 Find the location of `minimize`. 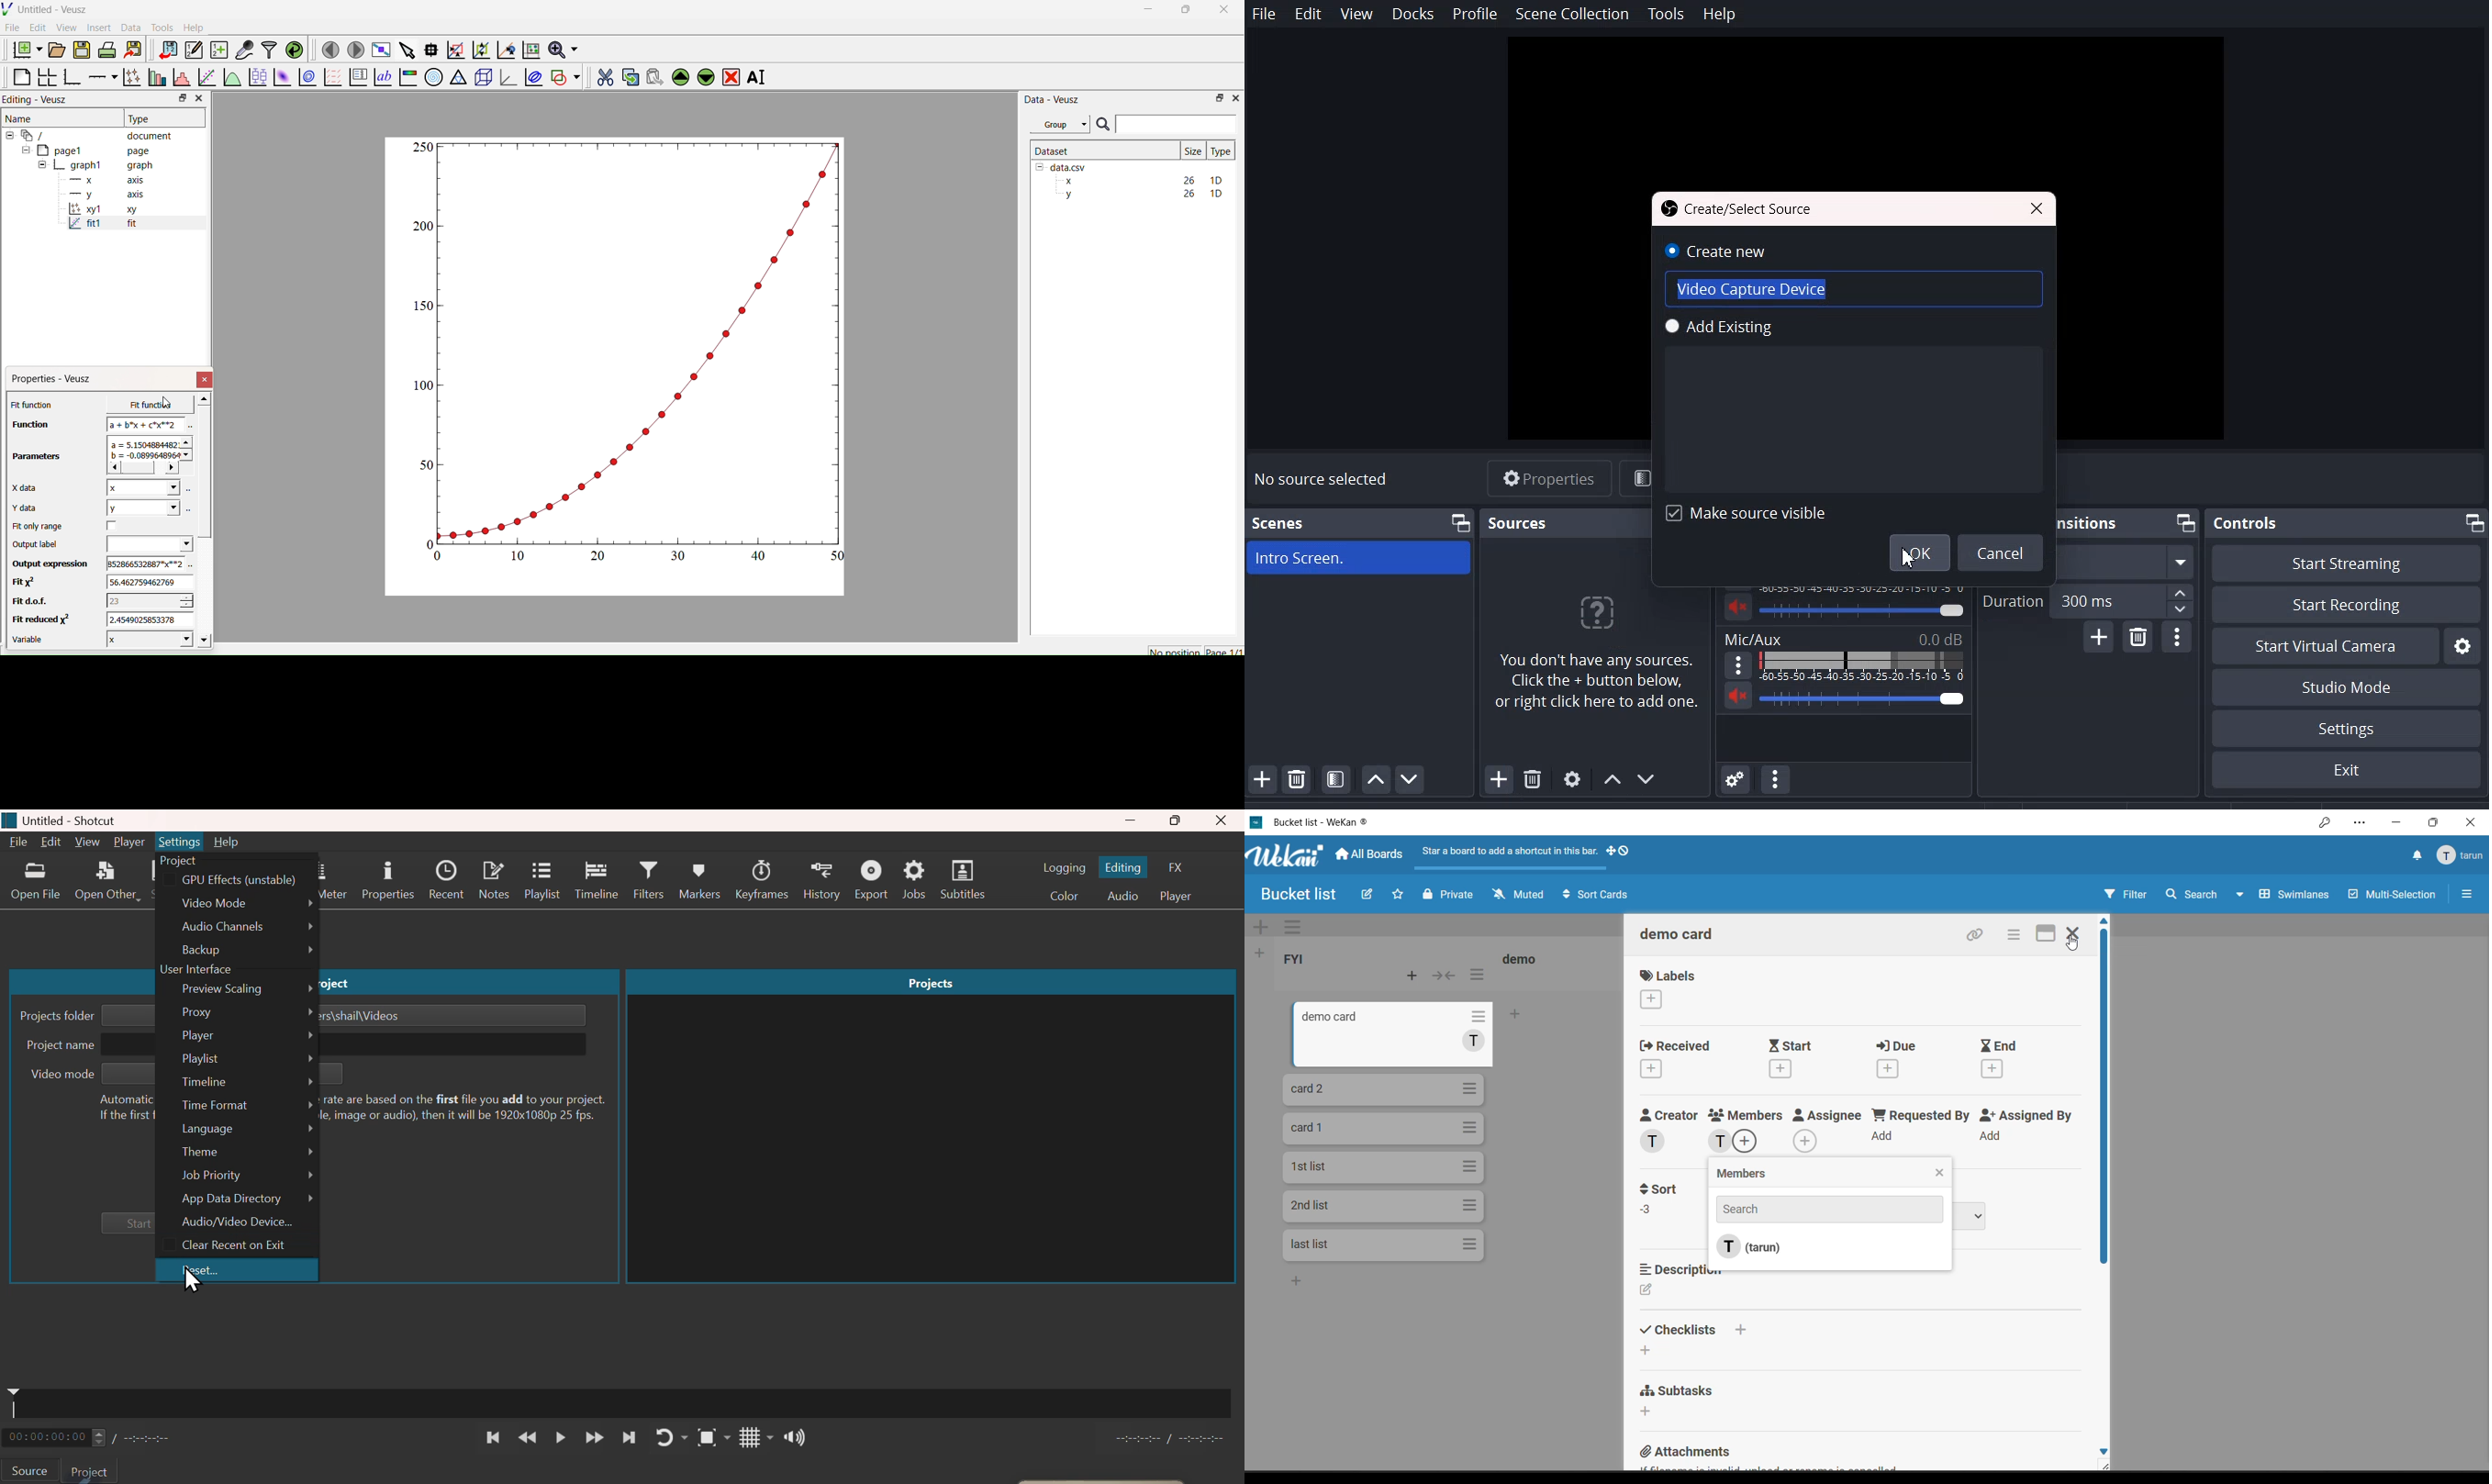

minimize is located at coordinates (1131, 820).